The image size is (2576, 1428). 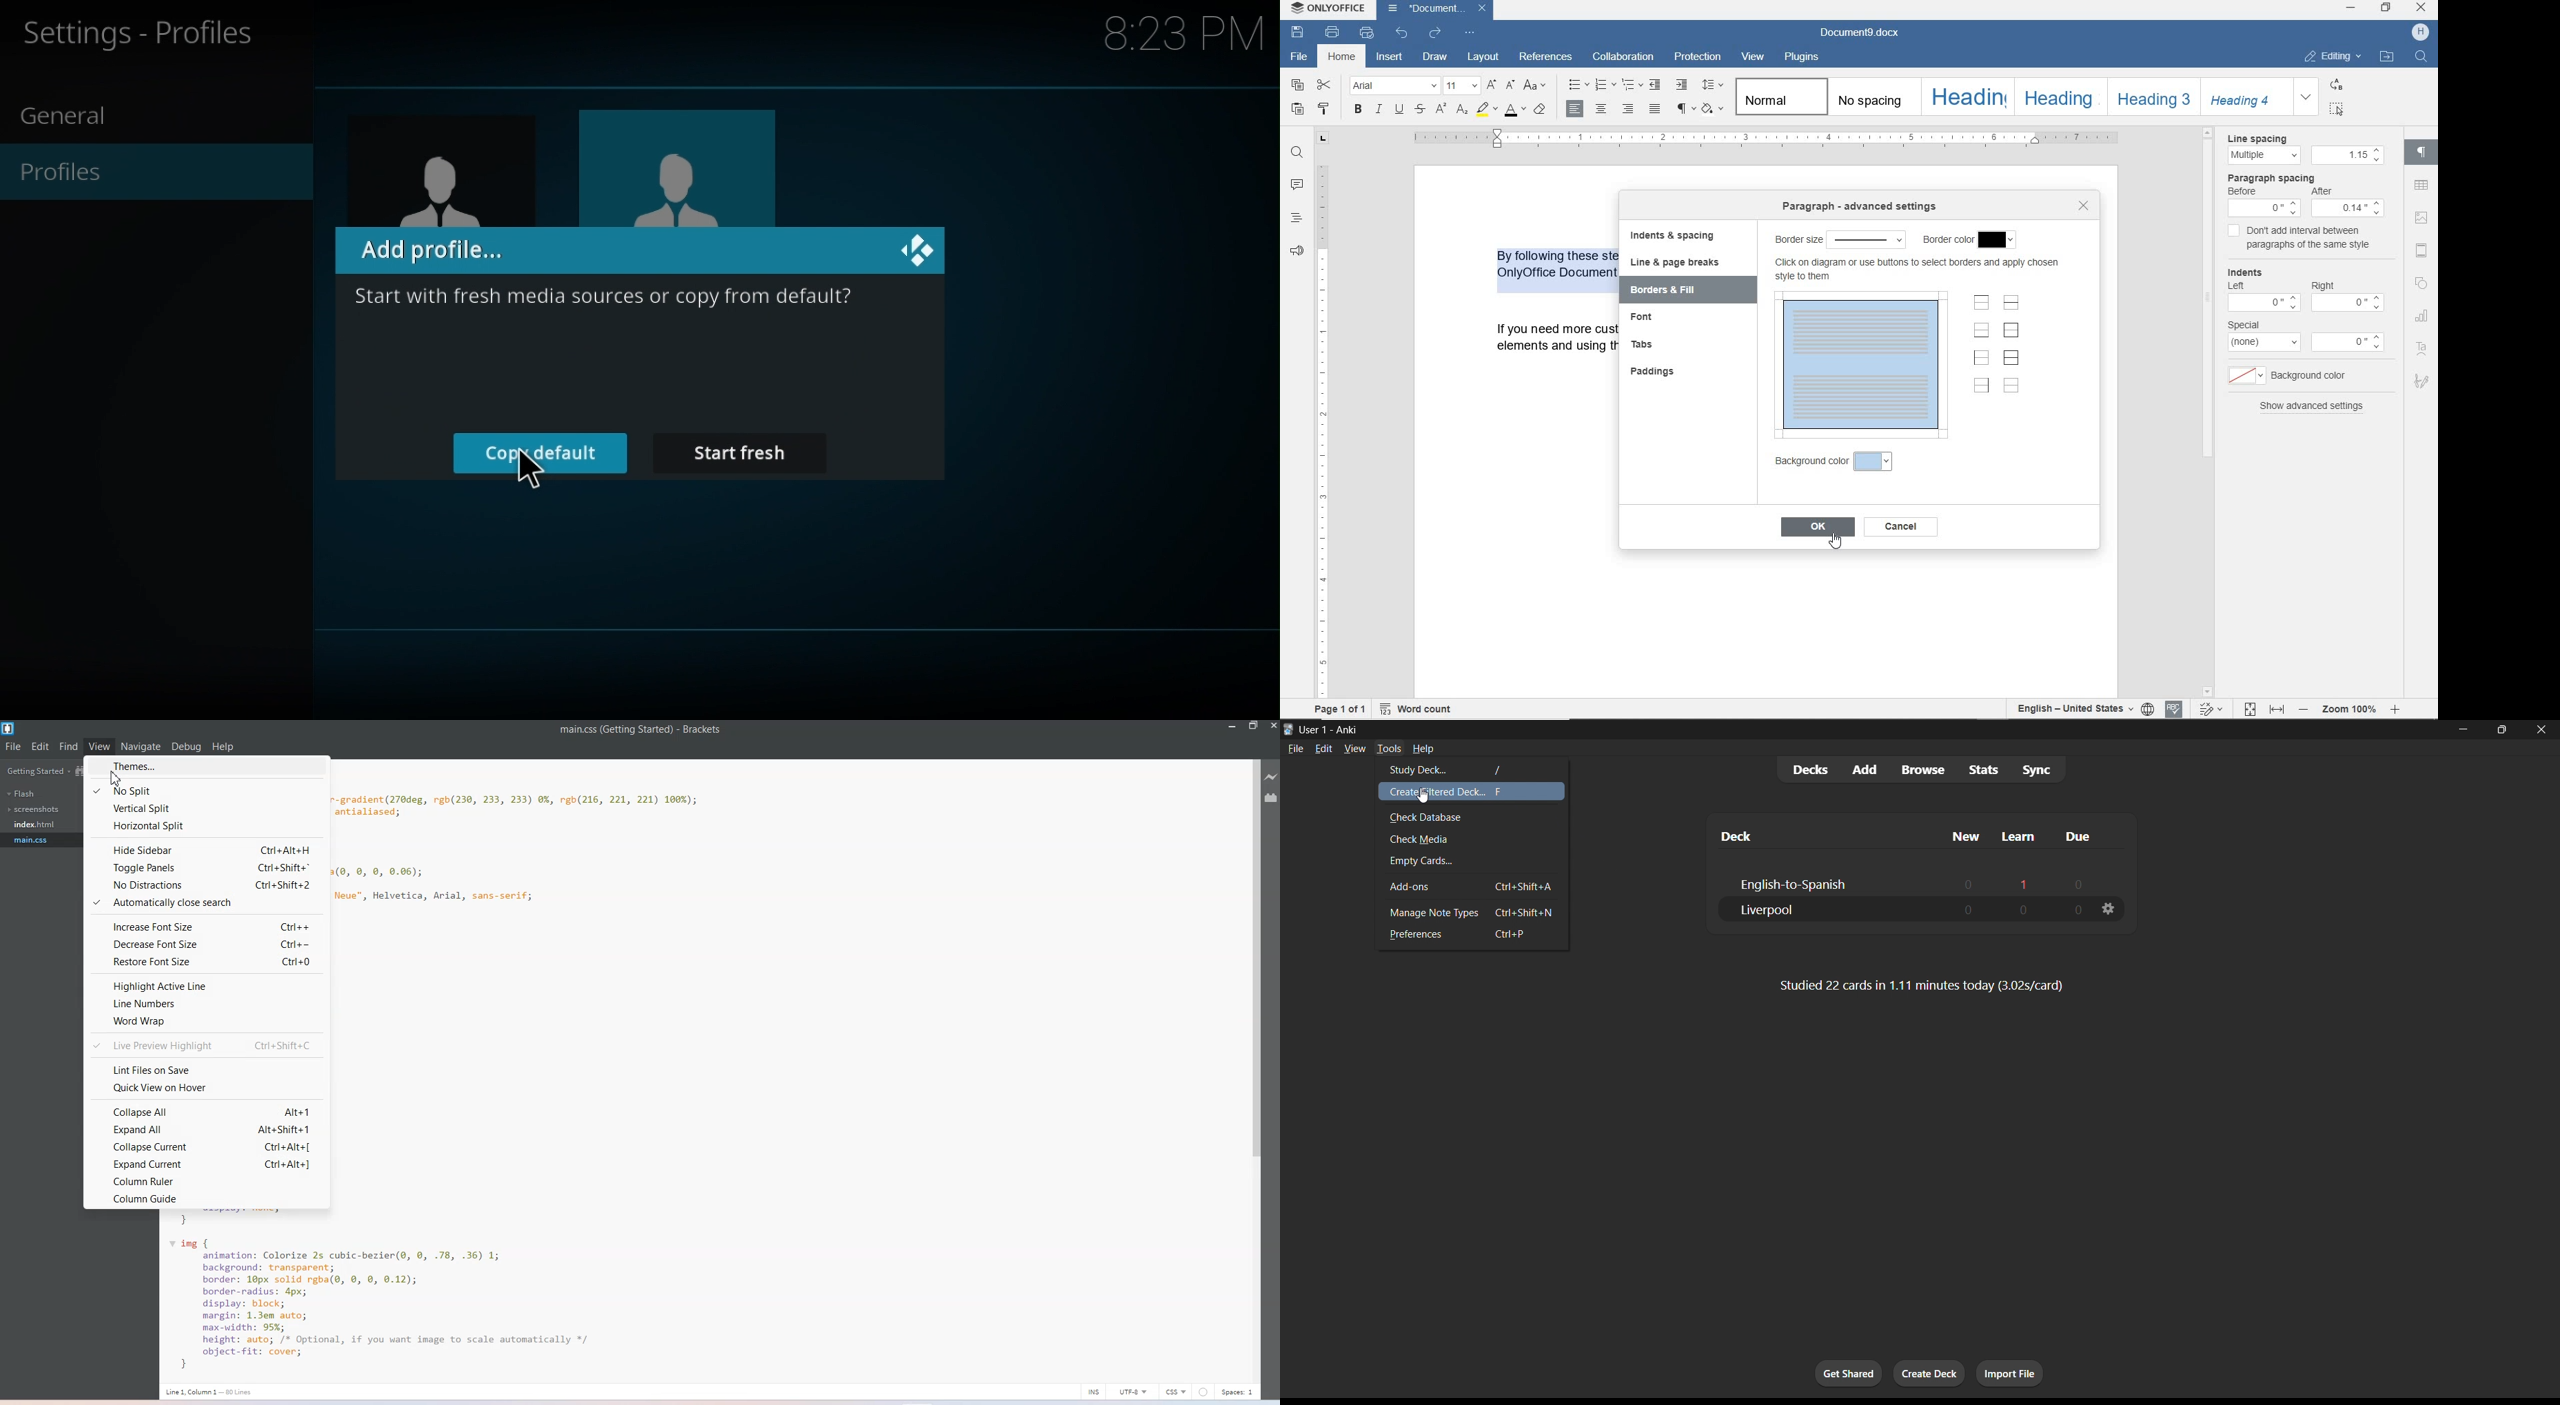 I want to click on add, so click(x=1862, y=767).